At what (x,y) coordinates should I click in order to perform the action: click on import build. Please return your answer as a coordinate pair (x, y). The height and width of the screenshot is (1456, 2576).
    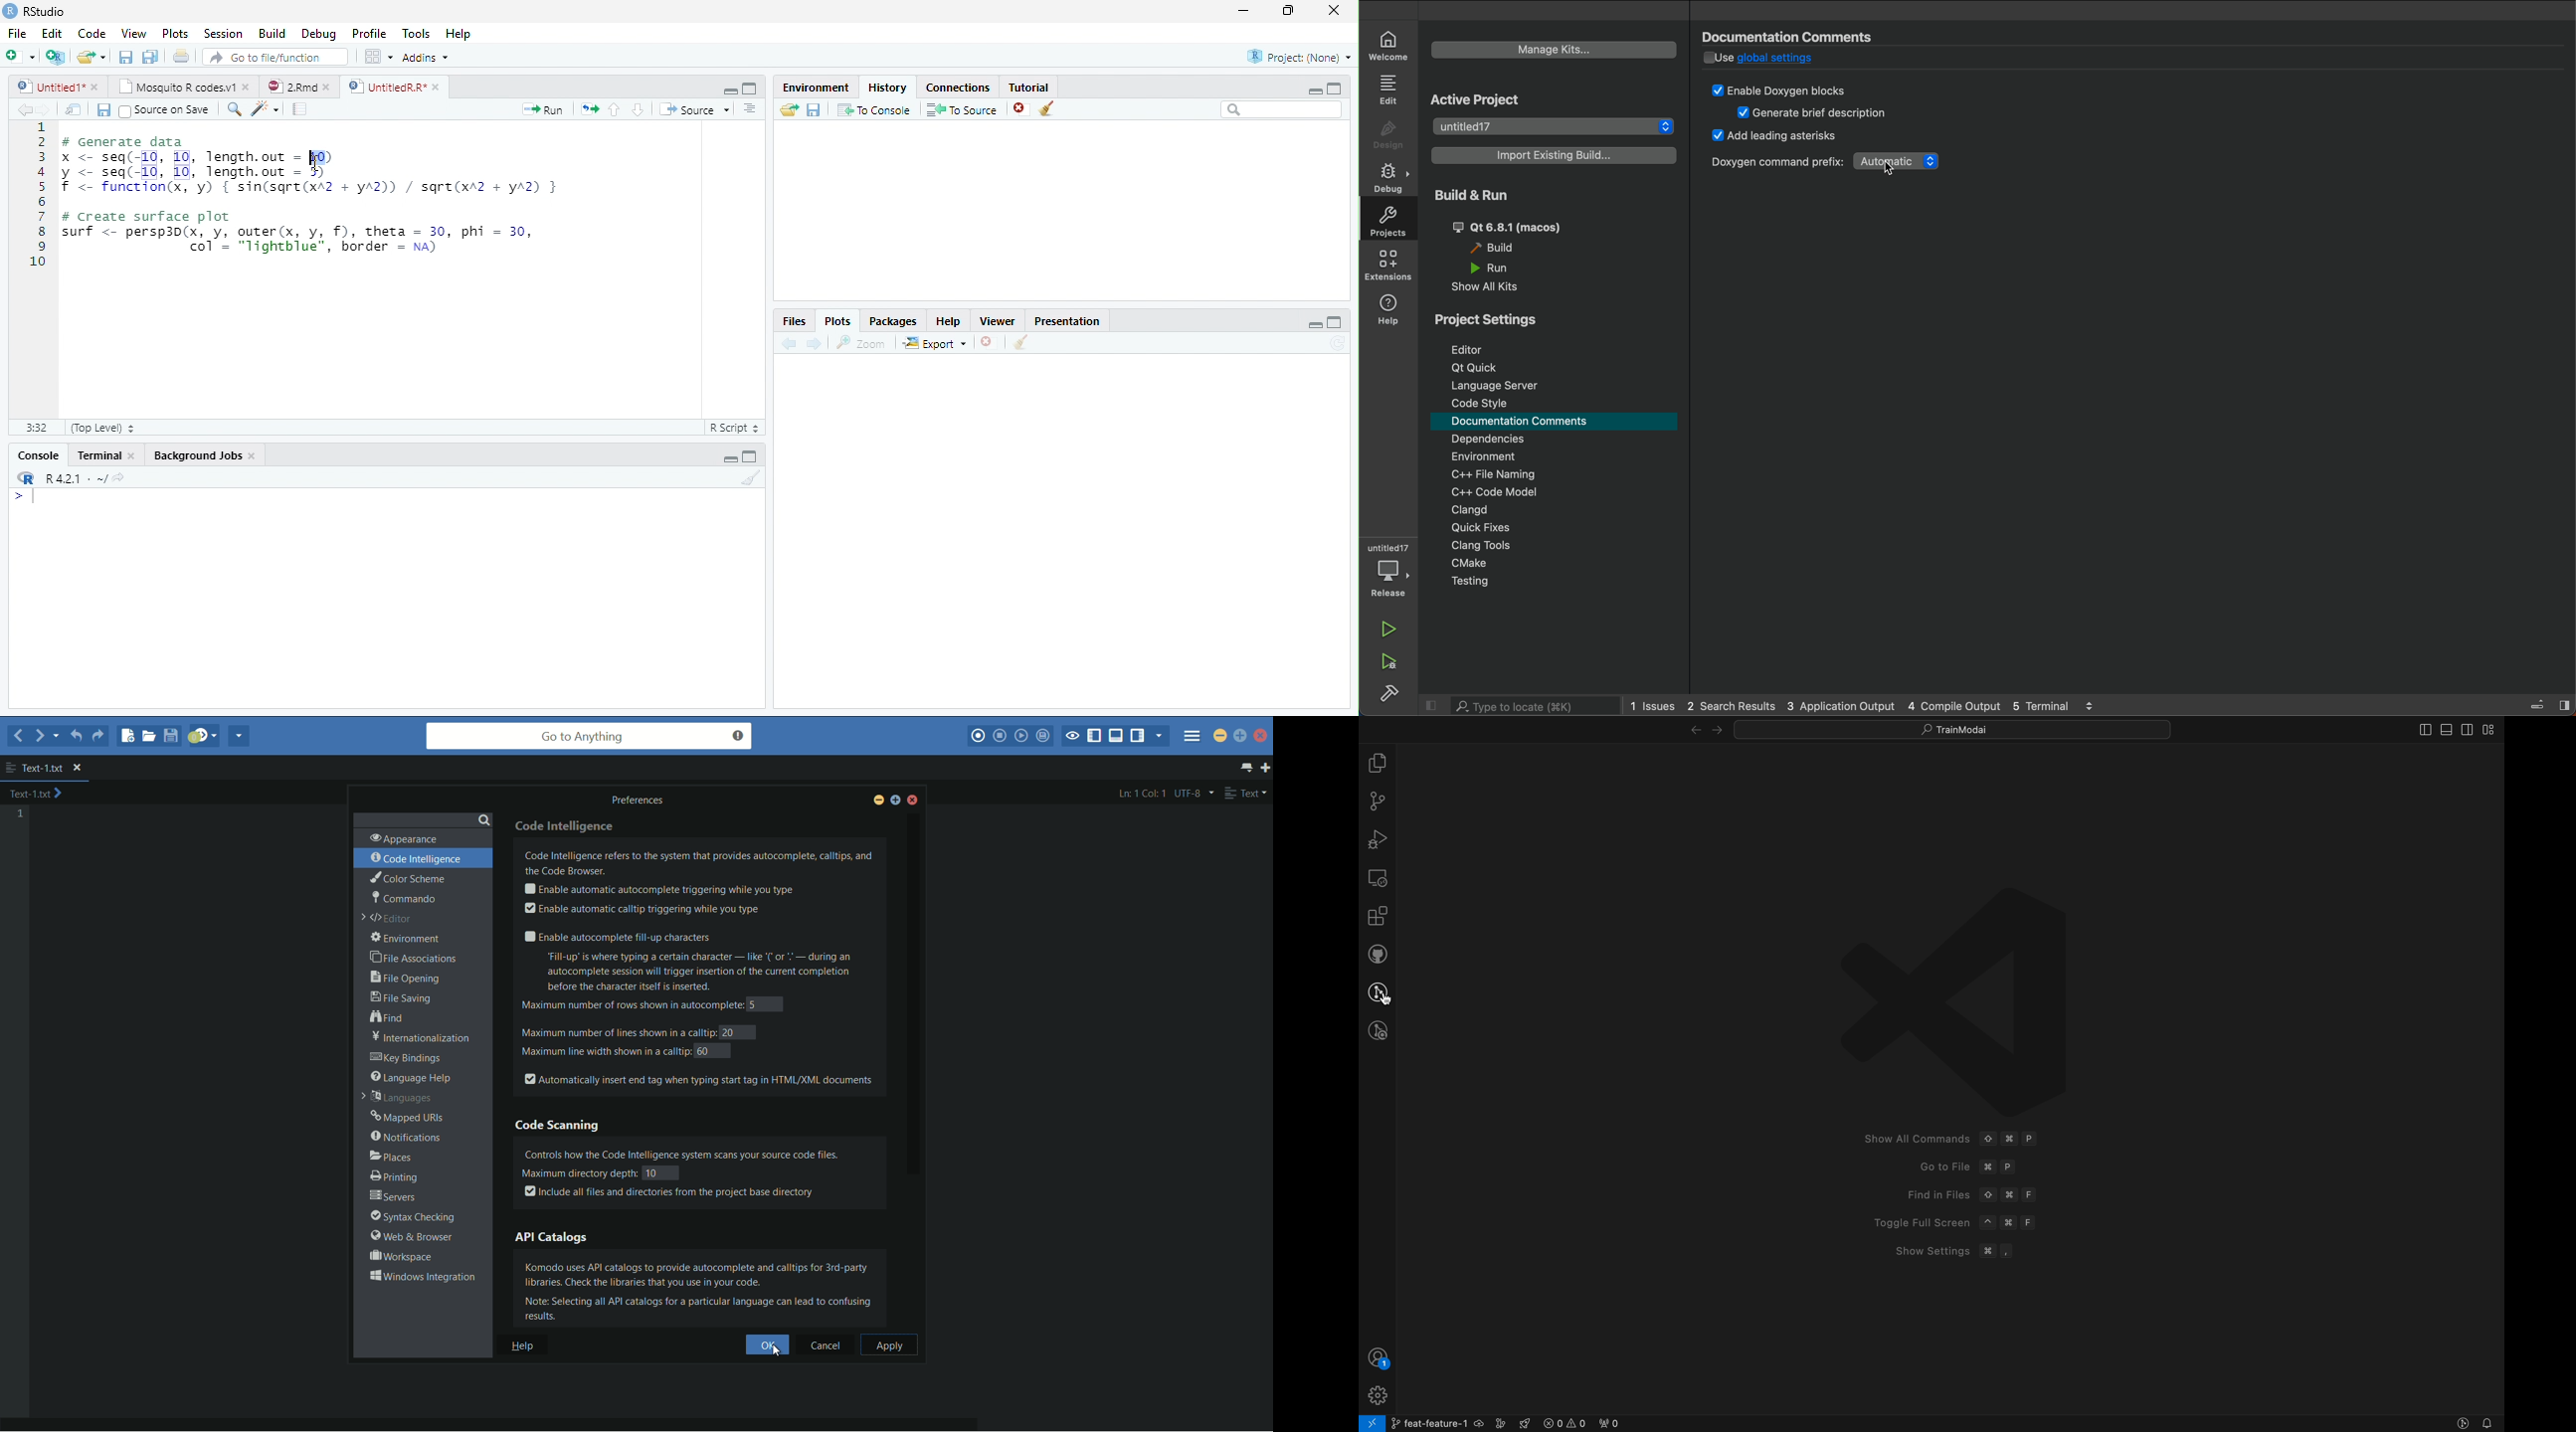
    Looking at the image, I should click on (1555, 155).